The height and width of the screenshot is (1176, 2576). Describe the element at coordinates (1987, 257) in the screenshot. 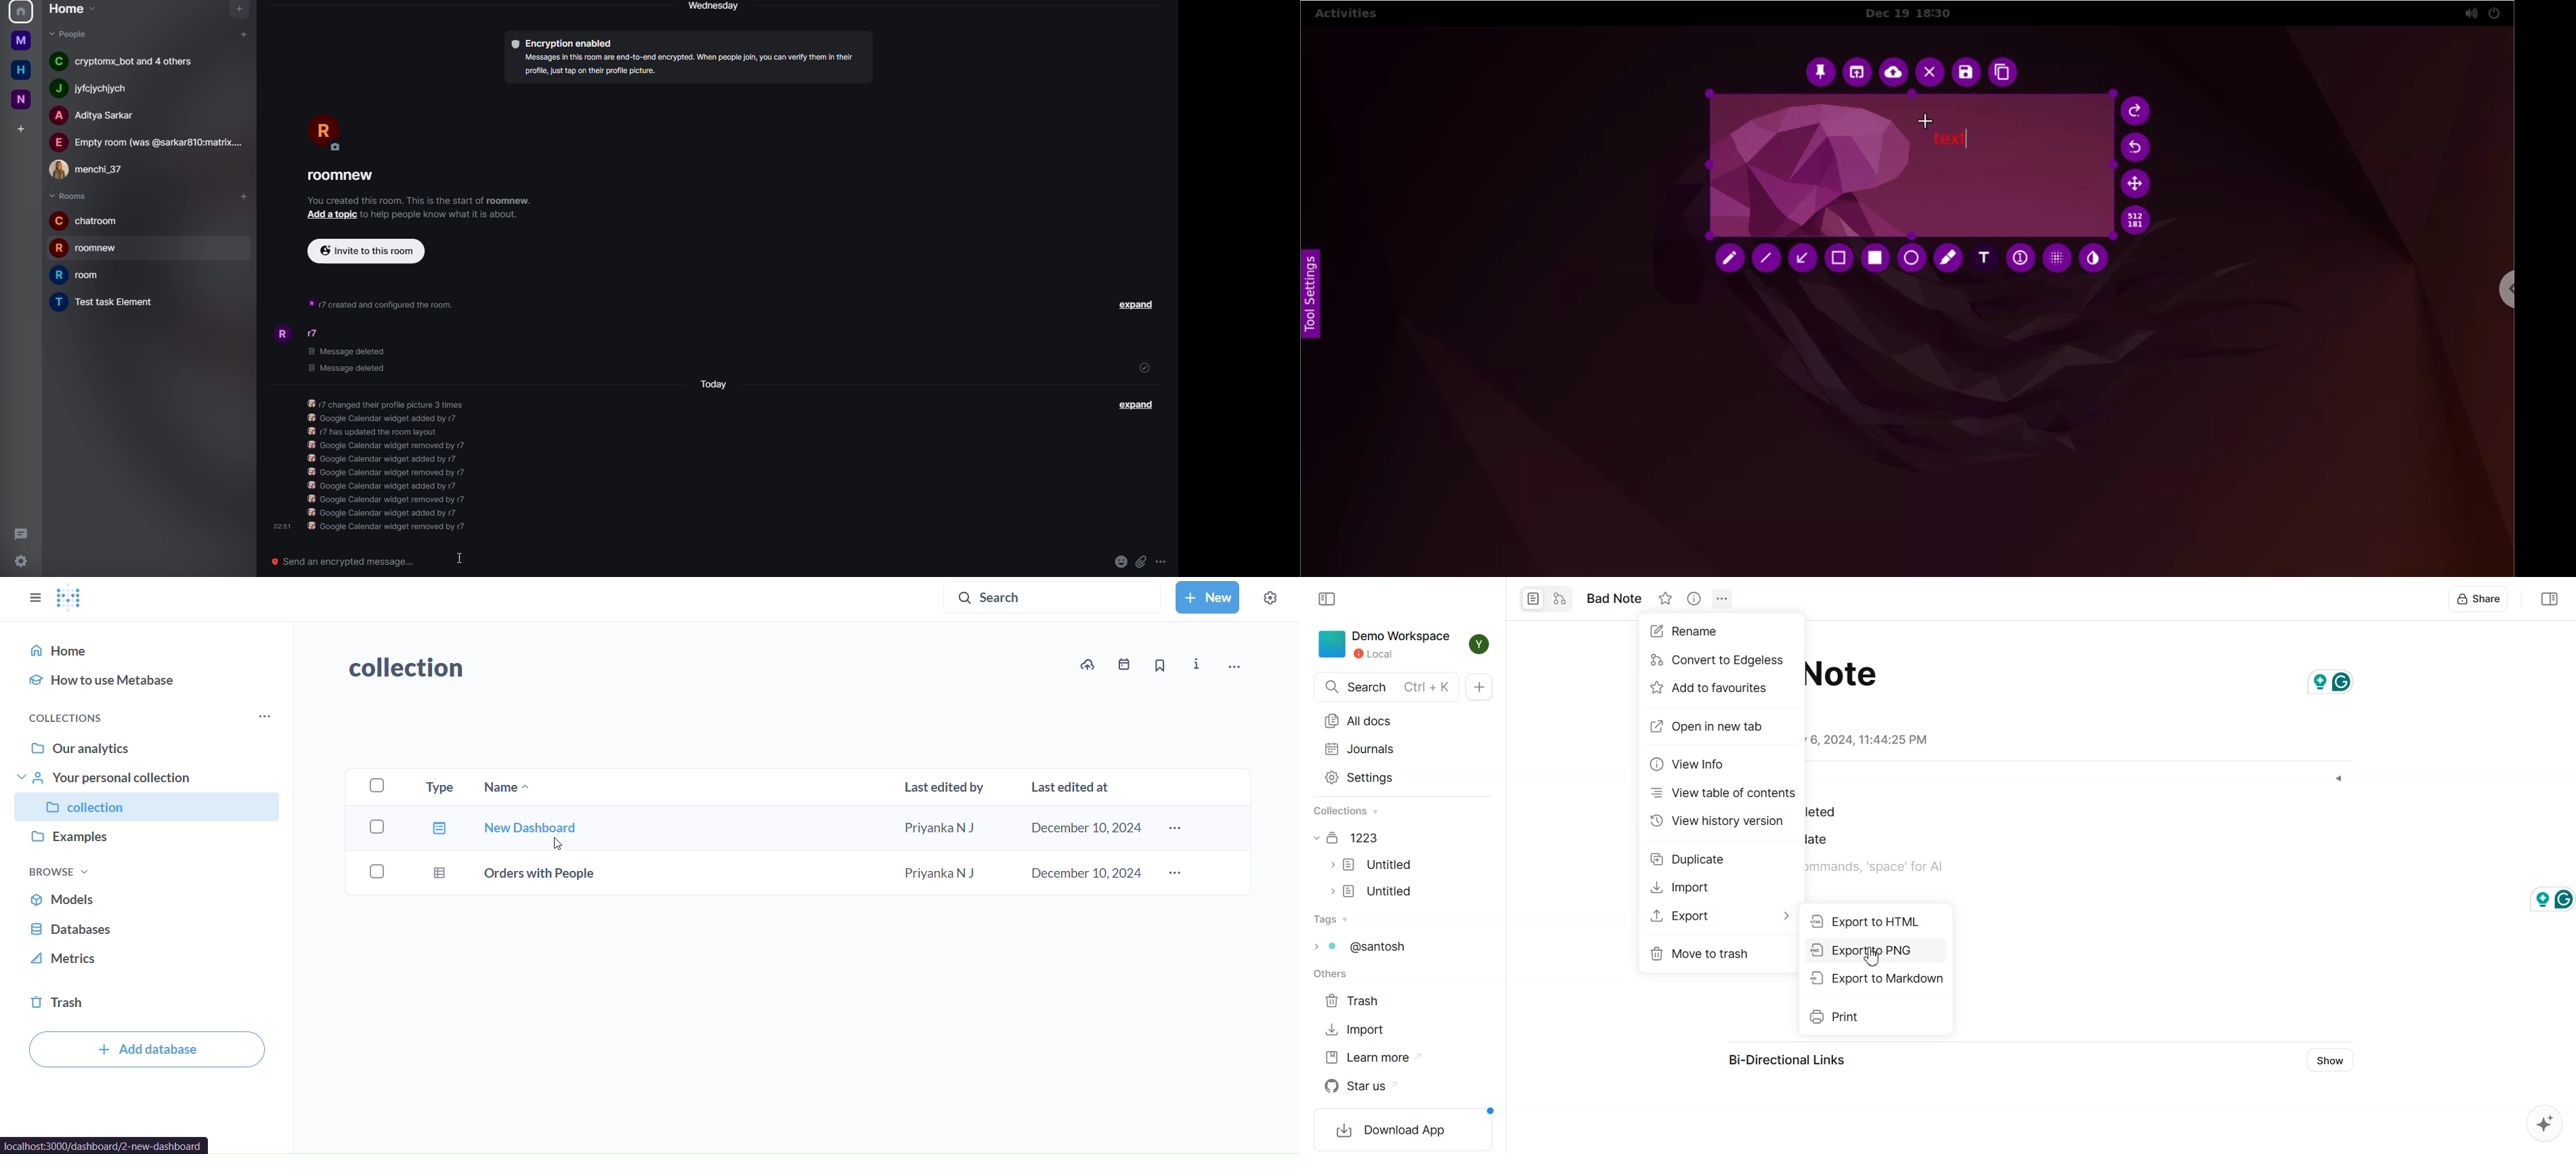

I see `add text` at that location.